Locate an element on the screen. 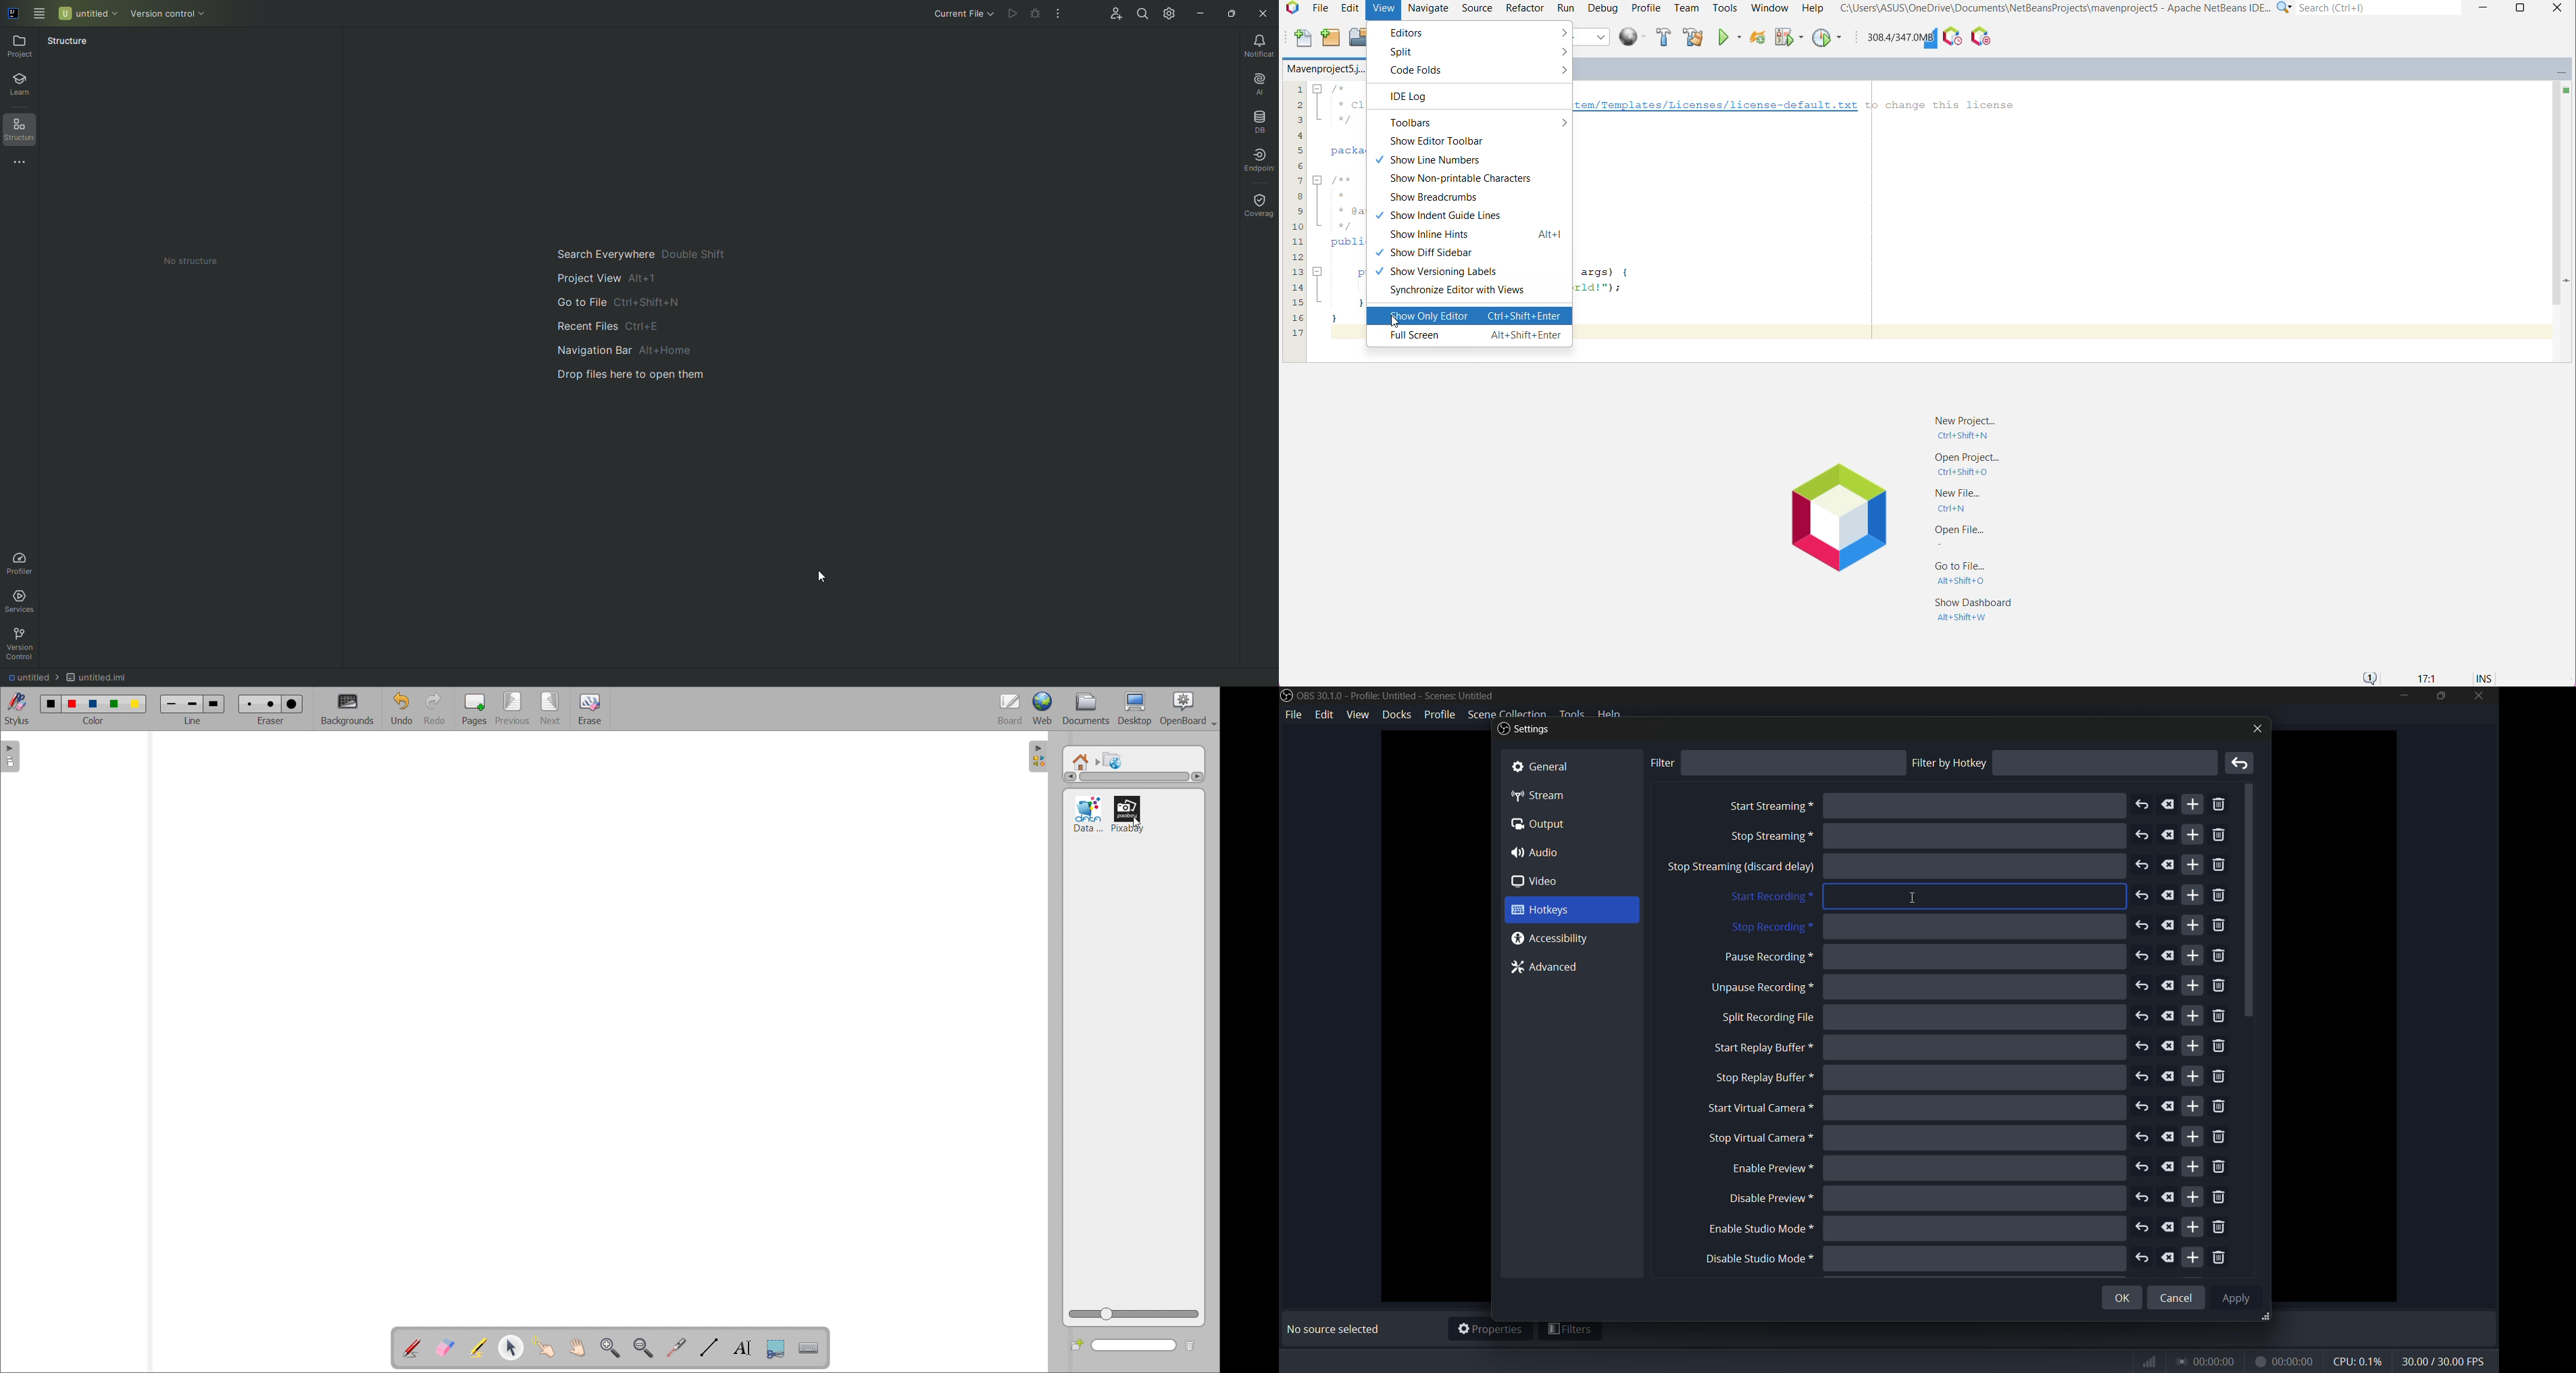 The width and height of the screenshot is (2576, 1400). delete is located at coordinates (2169, 1168).